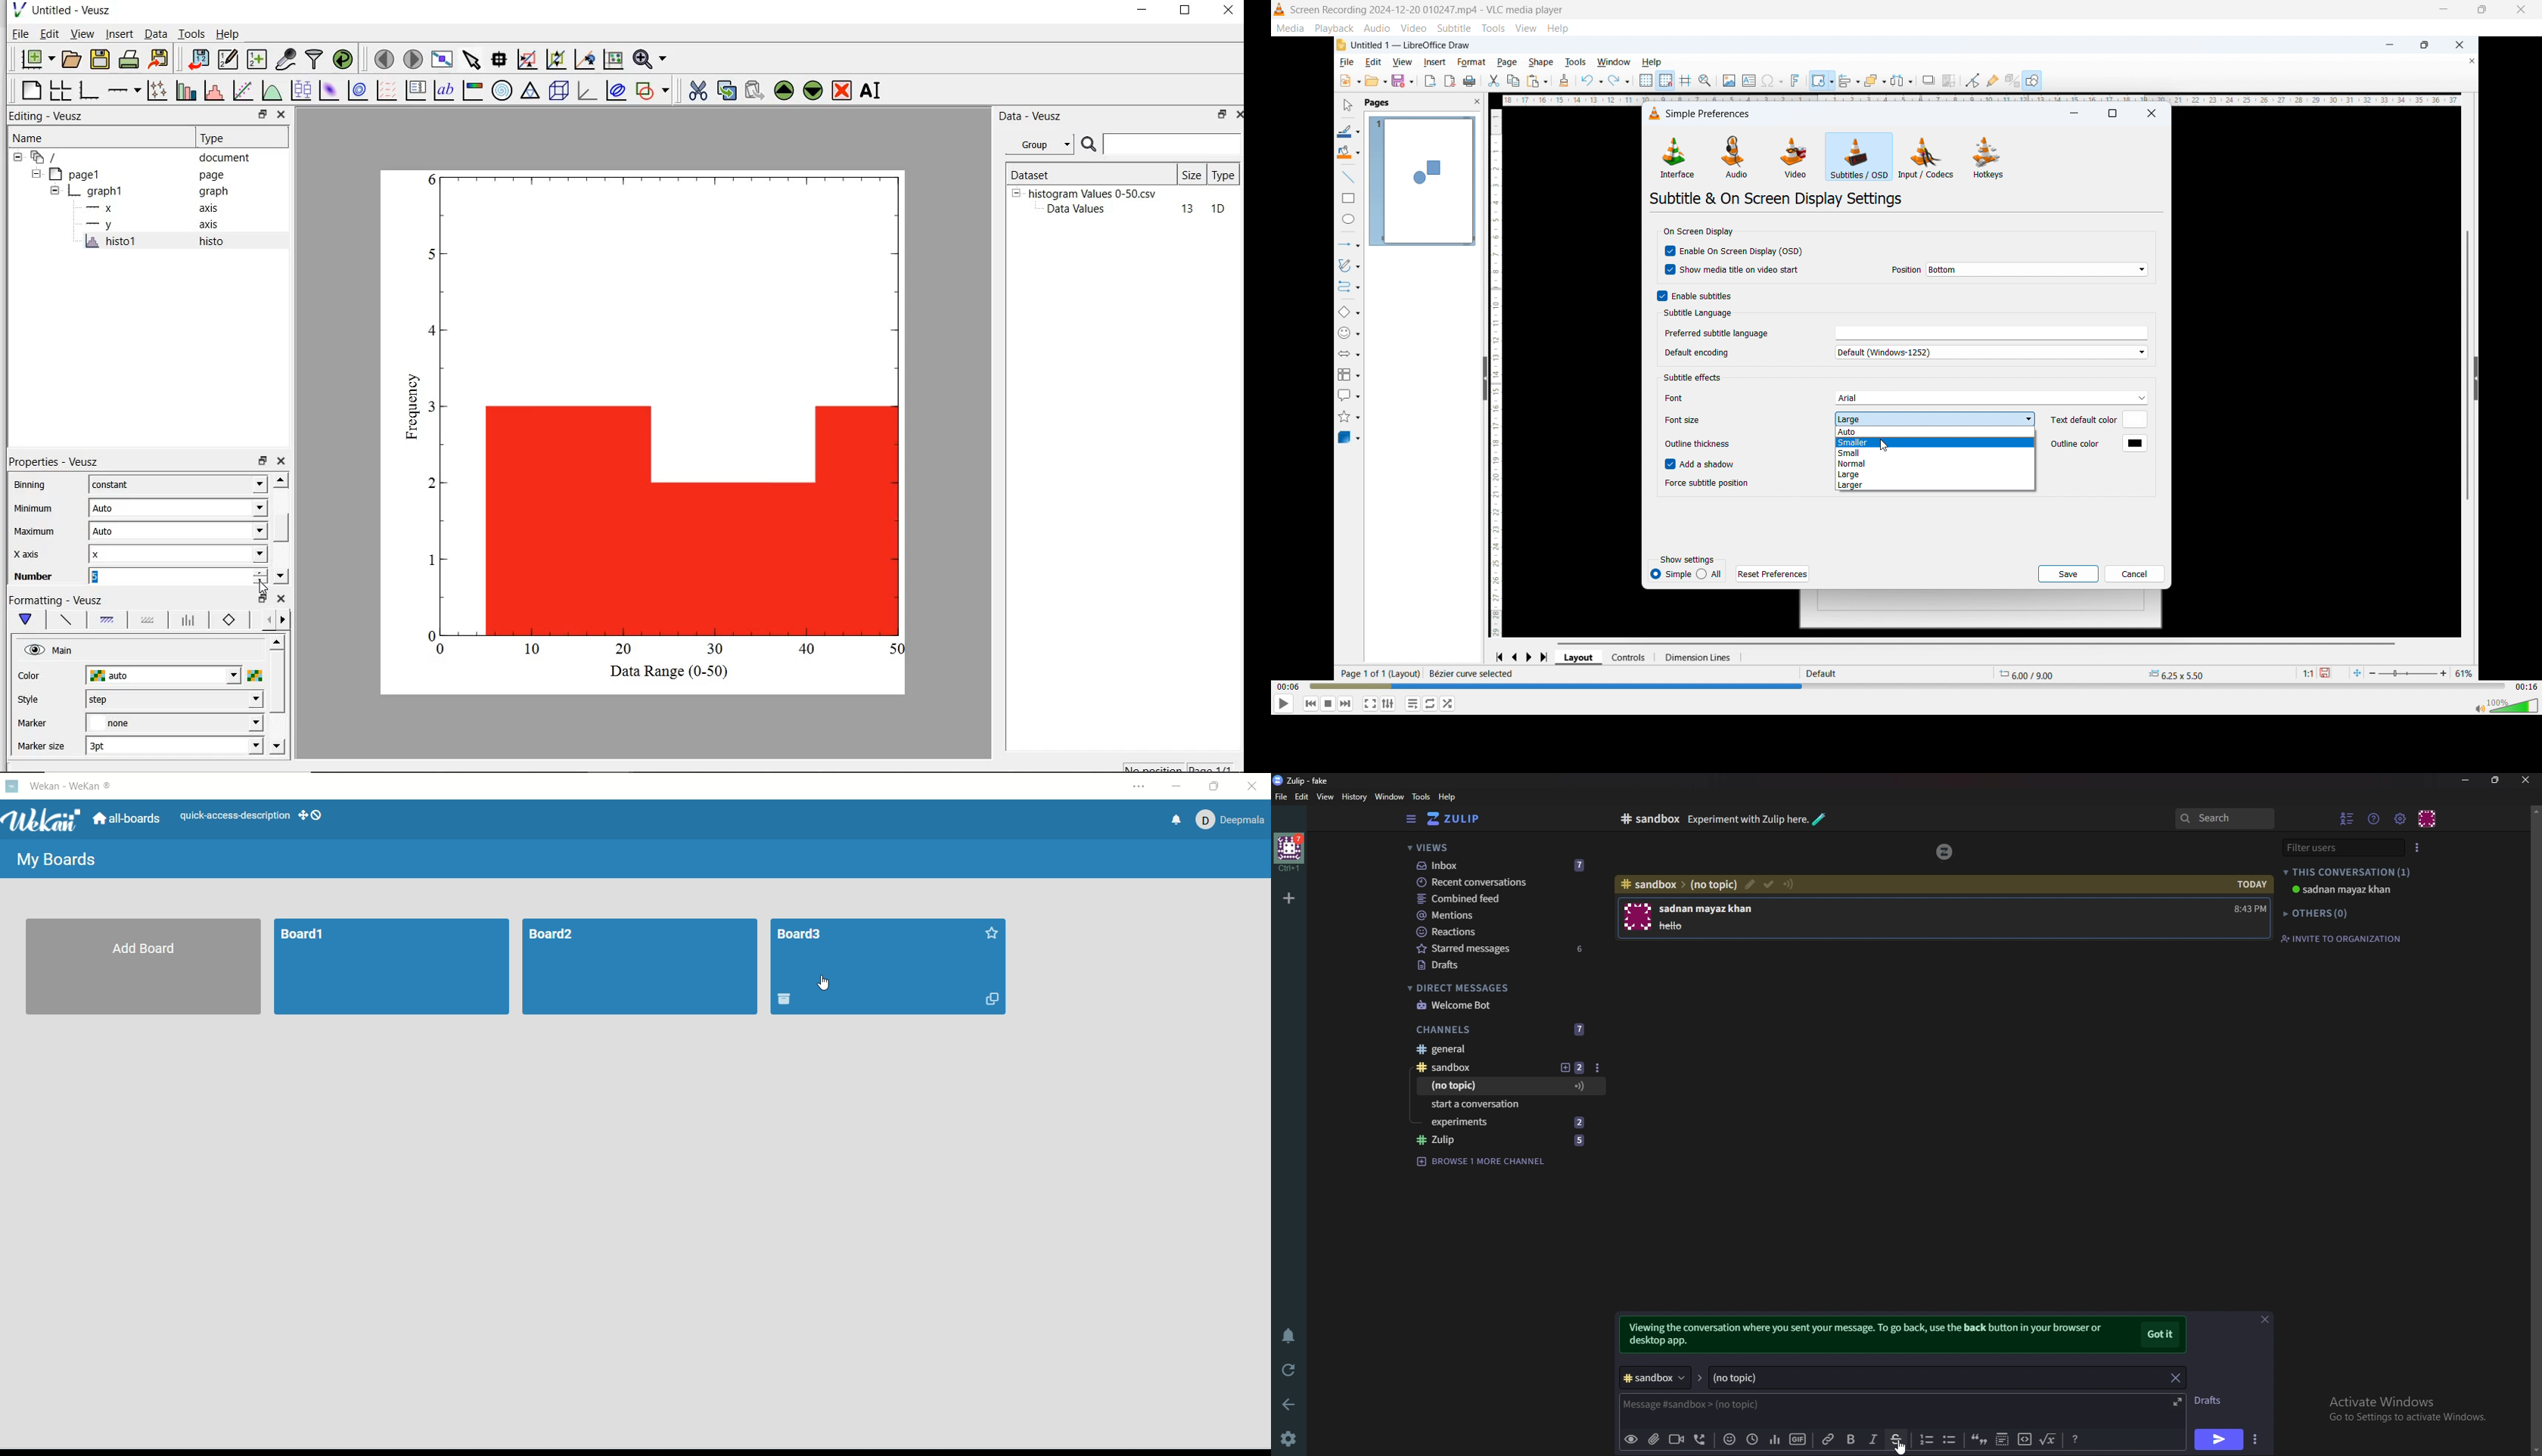 This screenshot has width=2548, height=1456. What do you see at coordinates (130, 58) in the screenshot?
I see `print the document` at bounding box center [130, 58].